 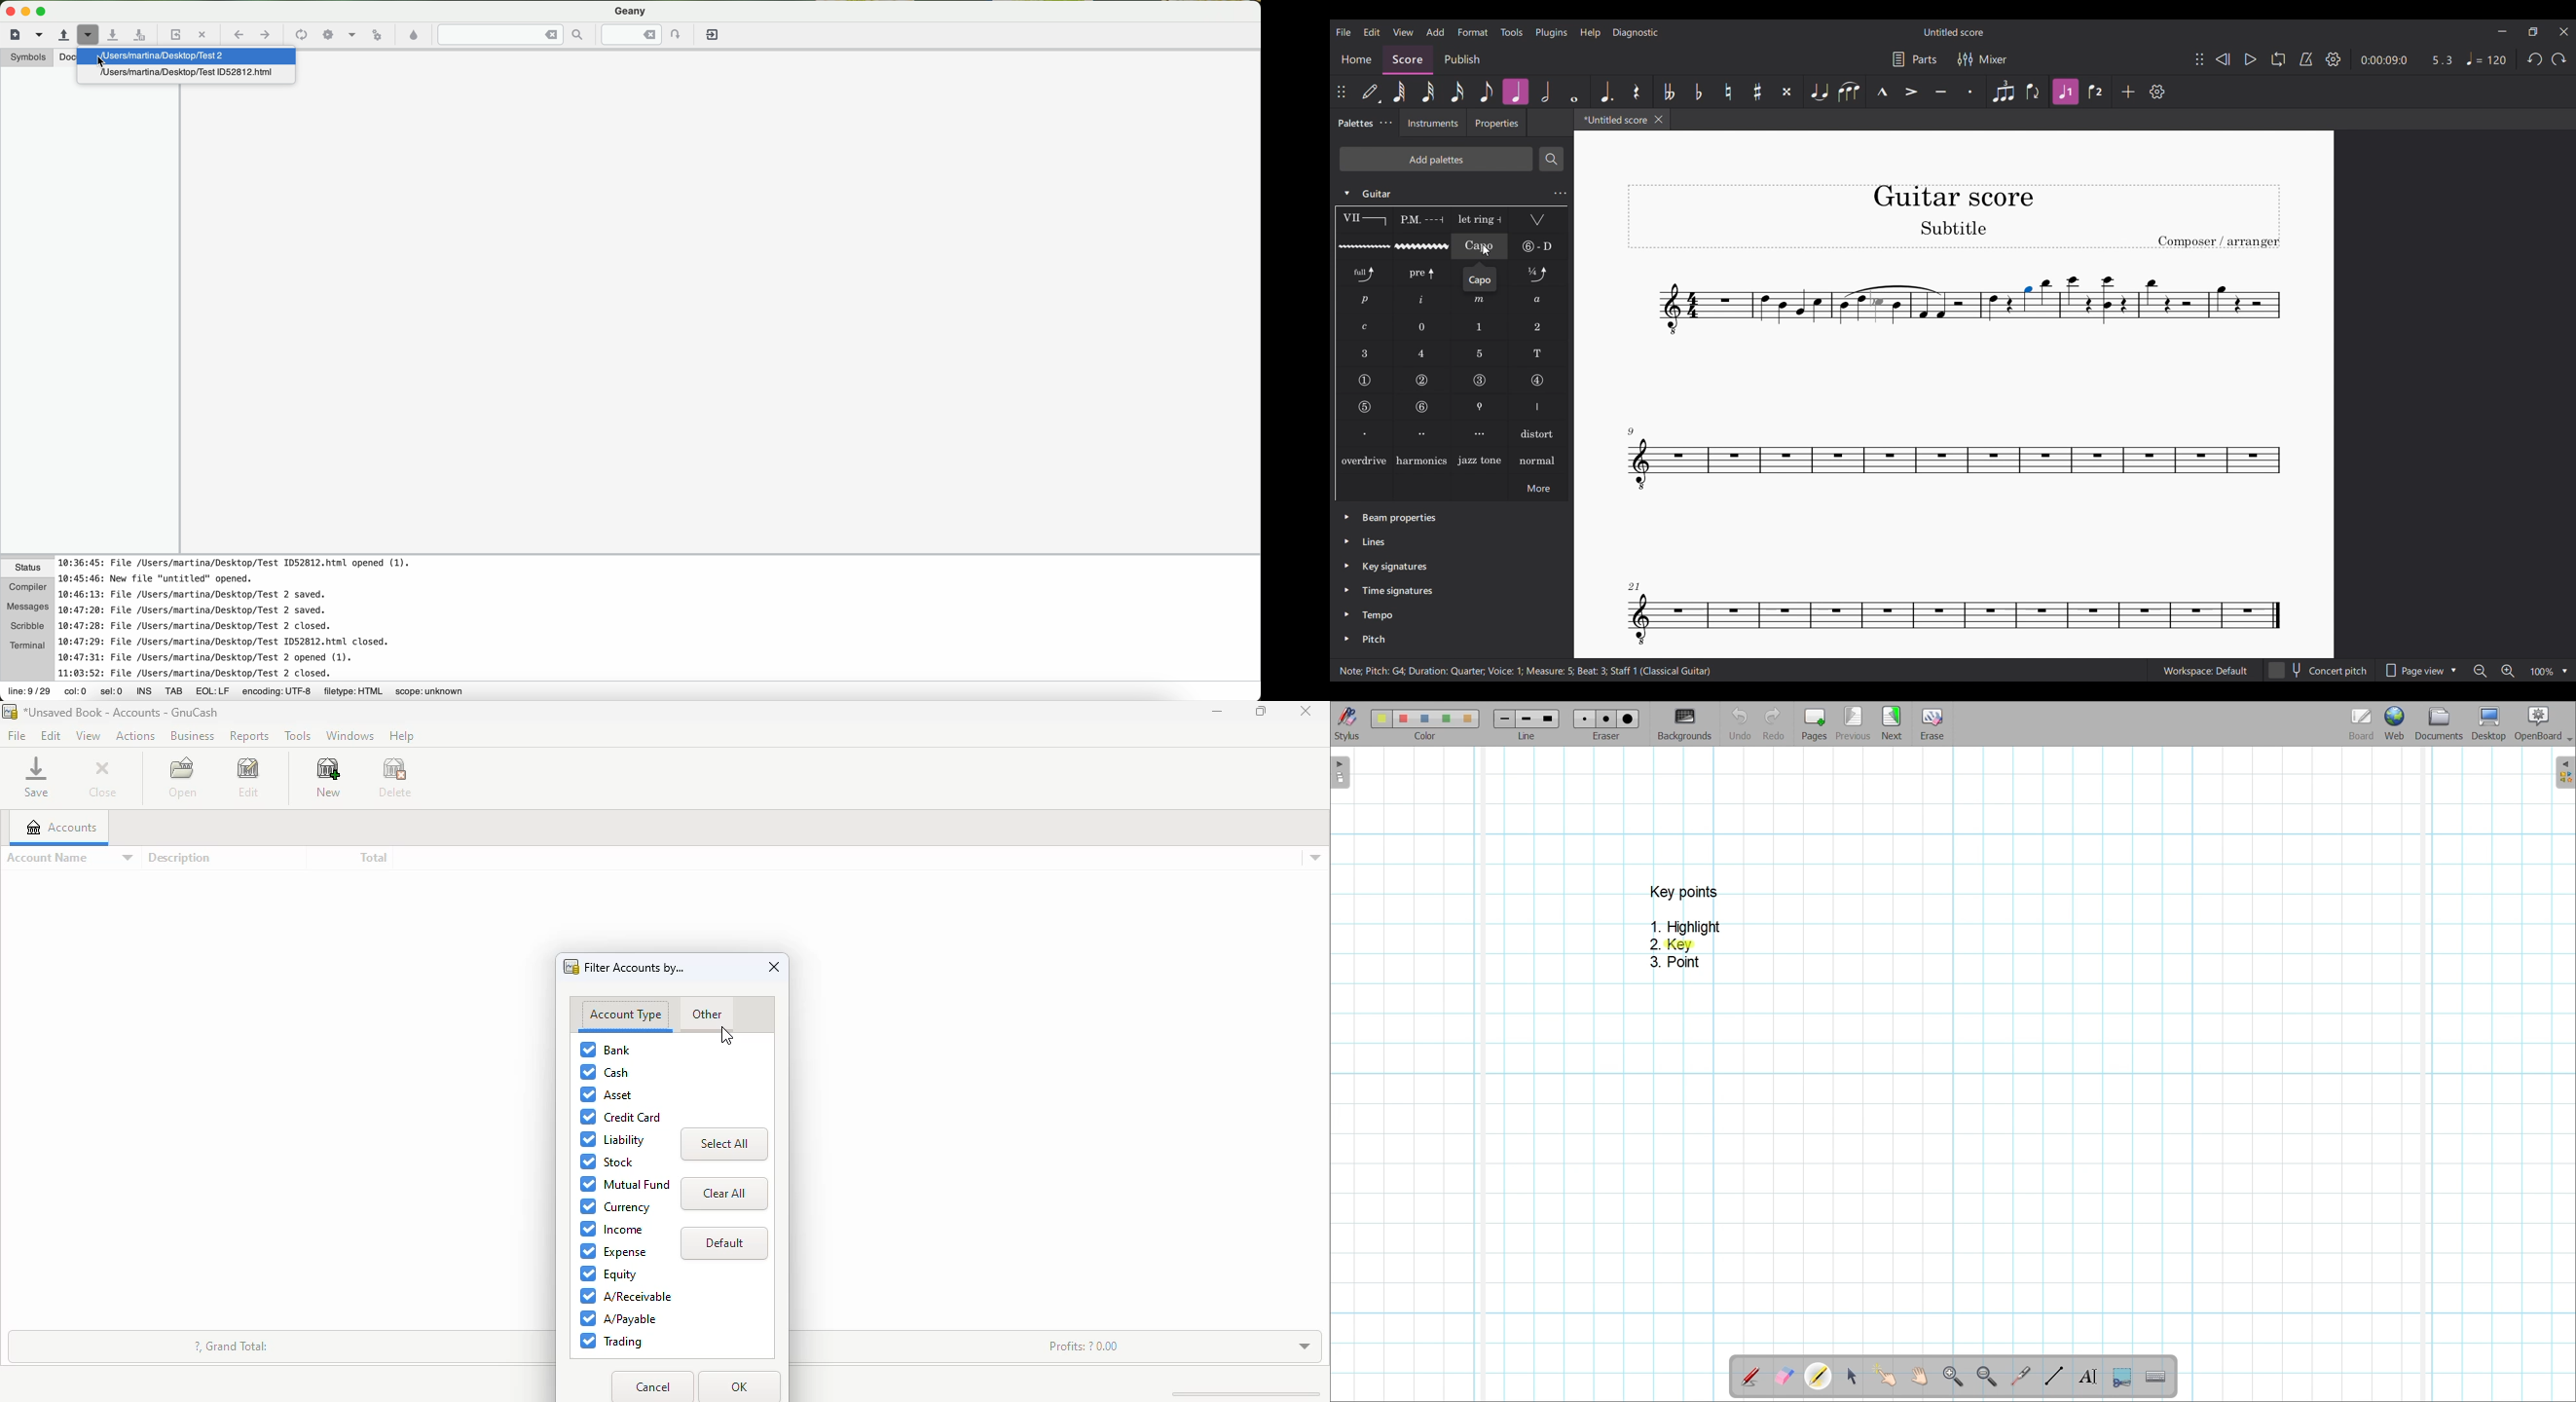 I want to click on Palettes, current tab, so click(x=1354, y=123).